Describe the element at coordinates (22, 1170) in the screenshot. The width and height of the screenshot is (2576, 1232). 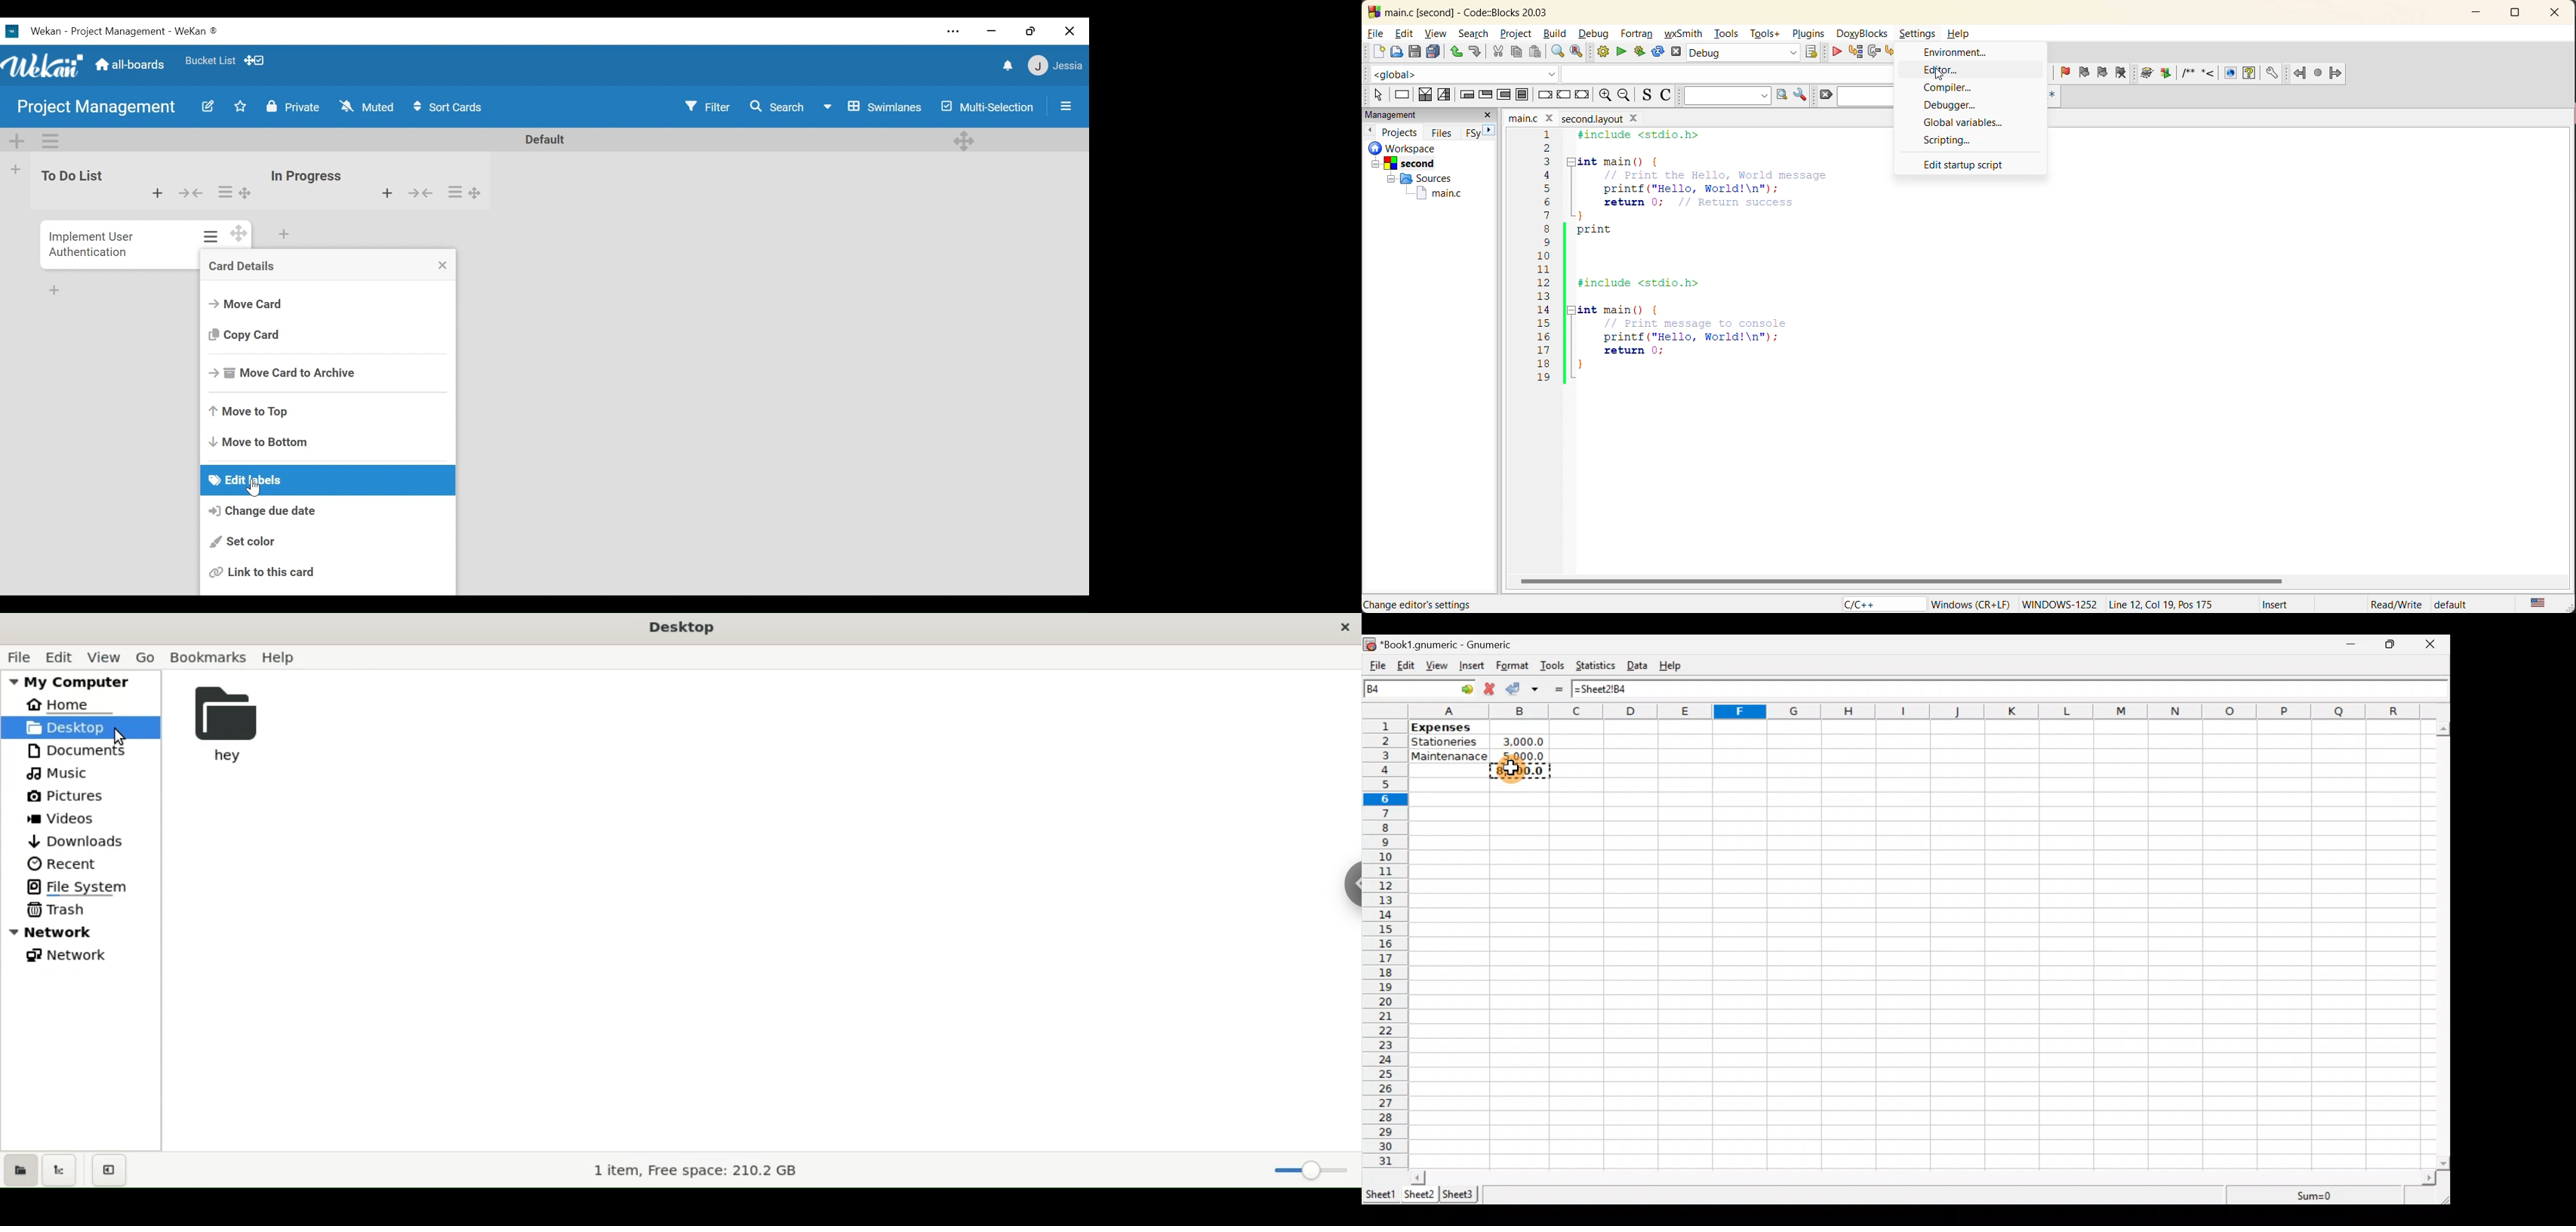
I see `show places` at that location.